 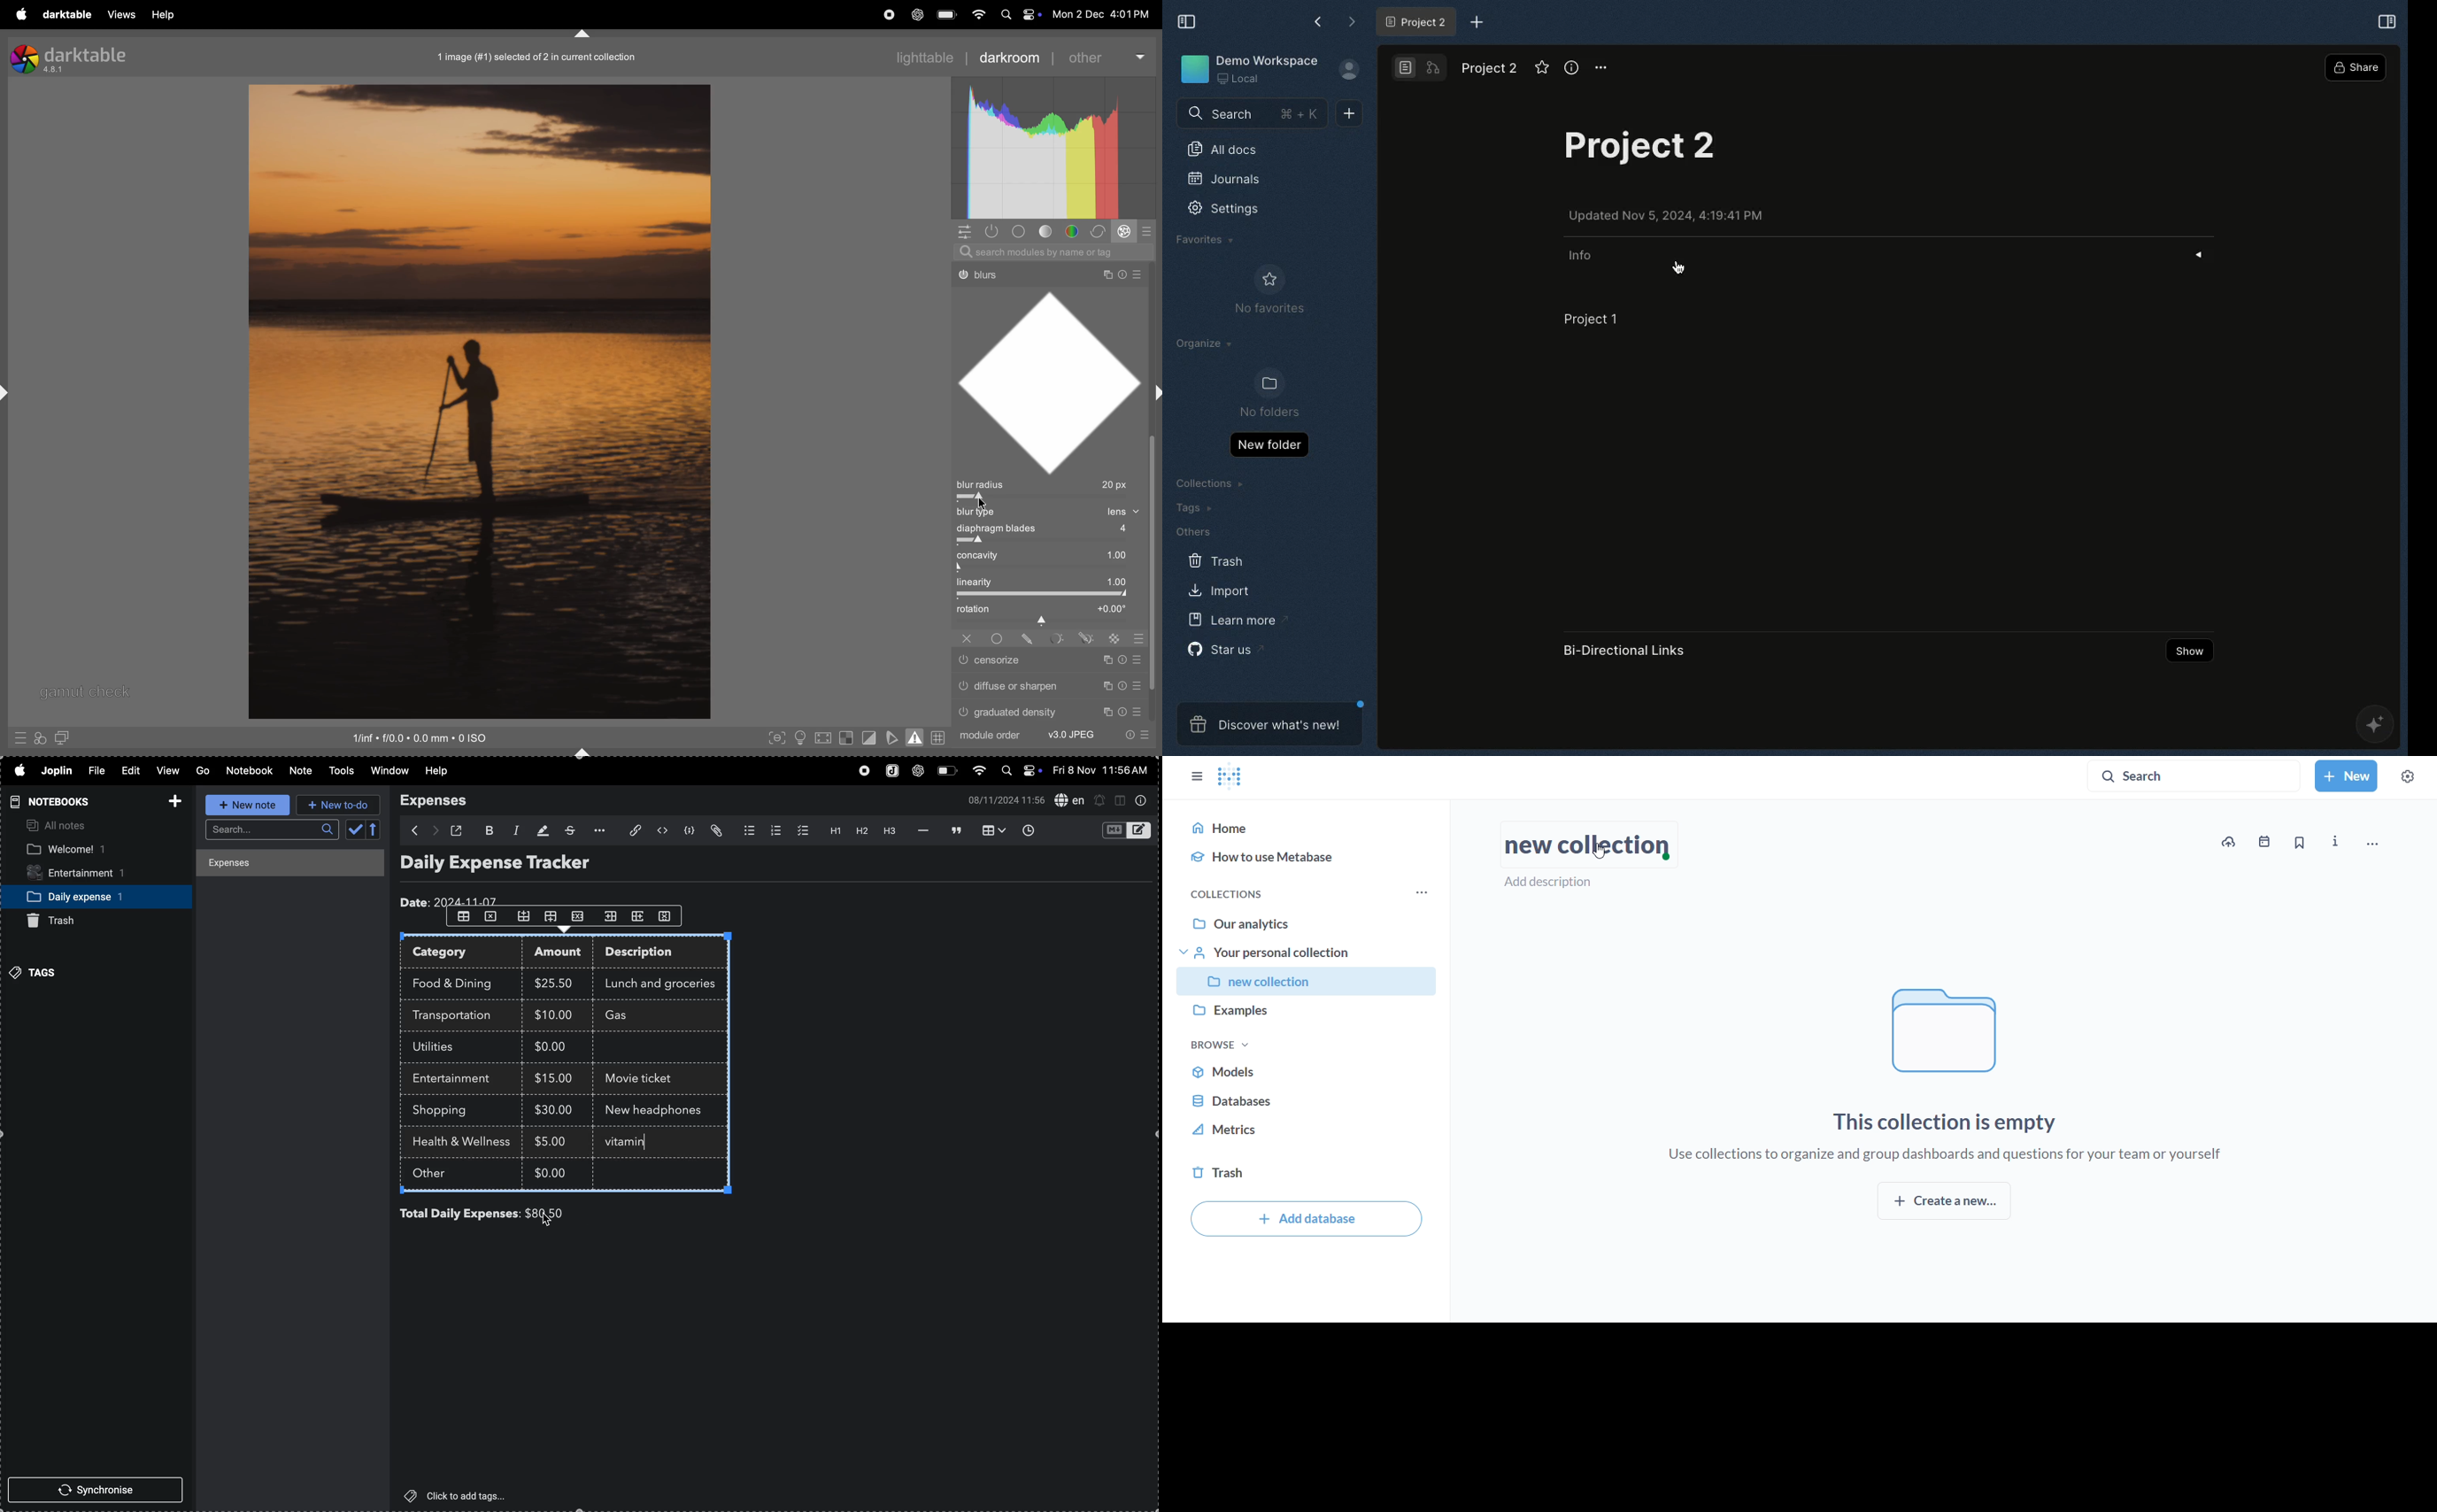 What do you see at coordinates (801, 830) in the screenshot?
I see `checklist` at bounding box center [801, 830].